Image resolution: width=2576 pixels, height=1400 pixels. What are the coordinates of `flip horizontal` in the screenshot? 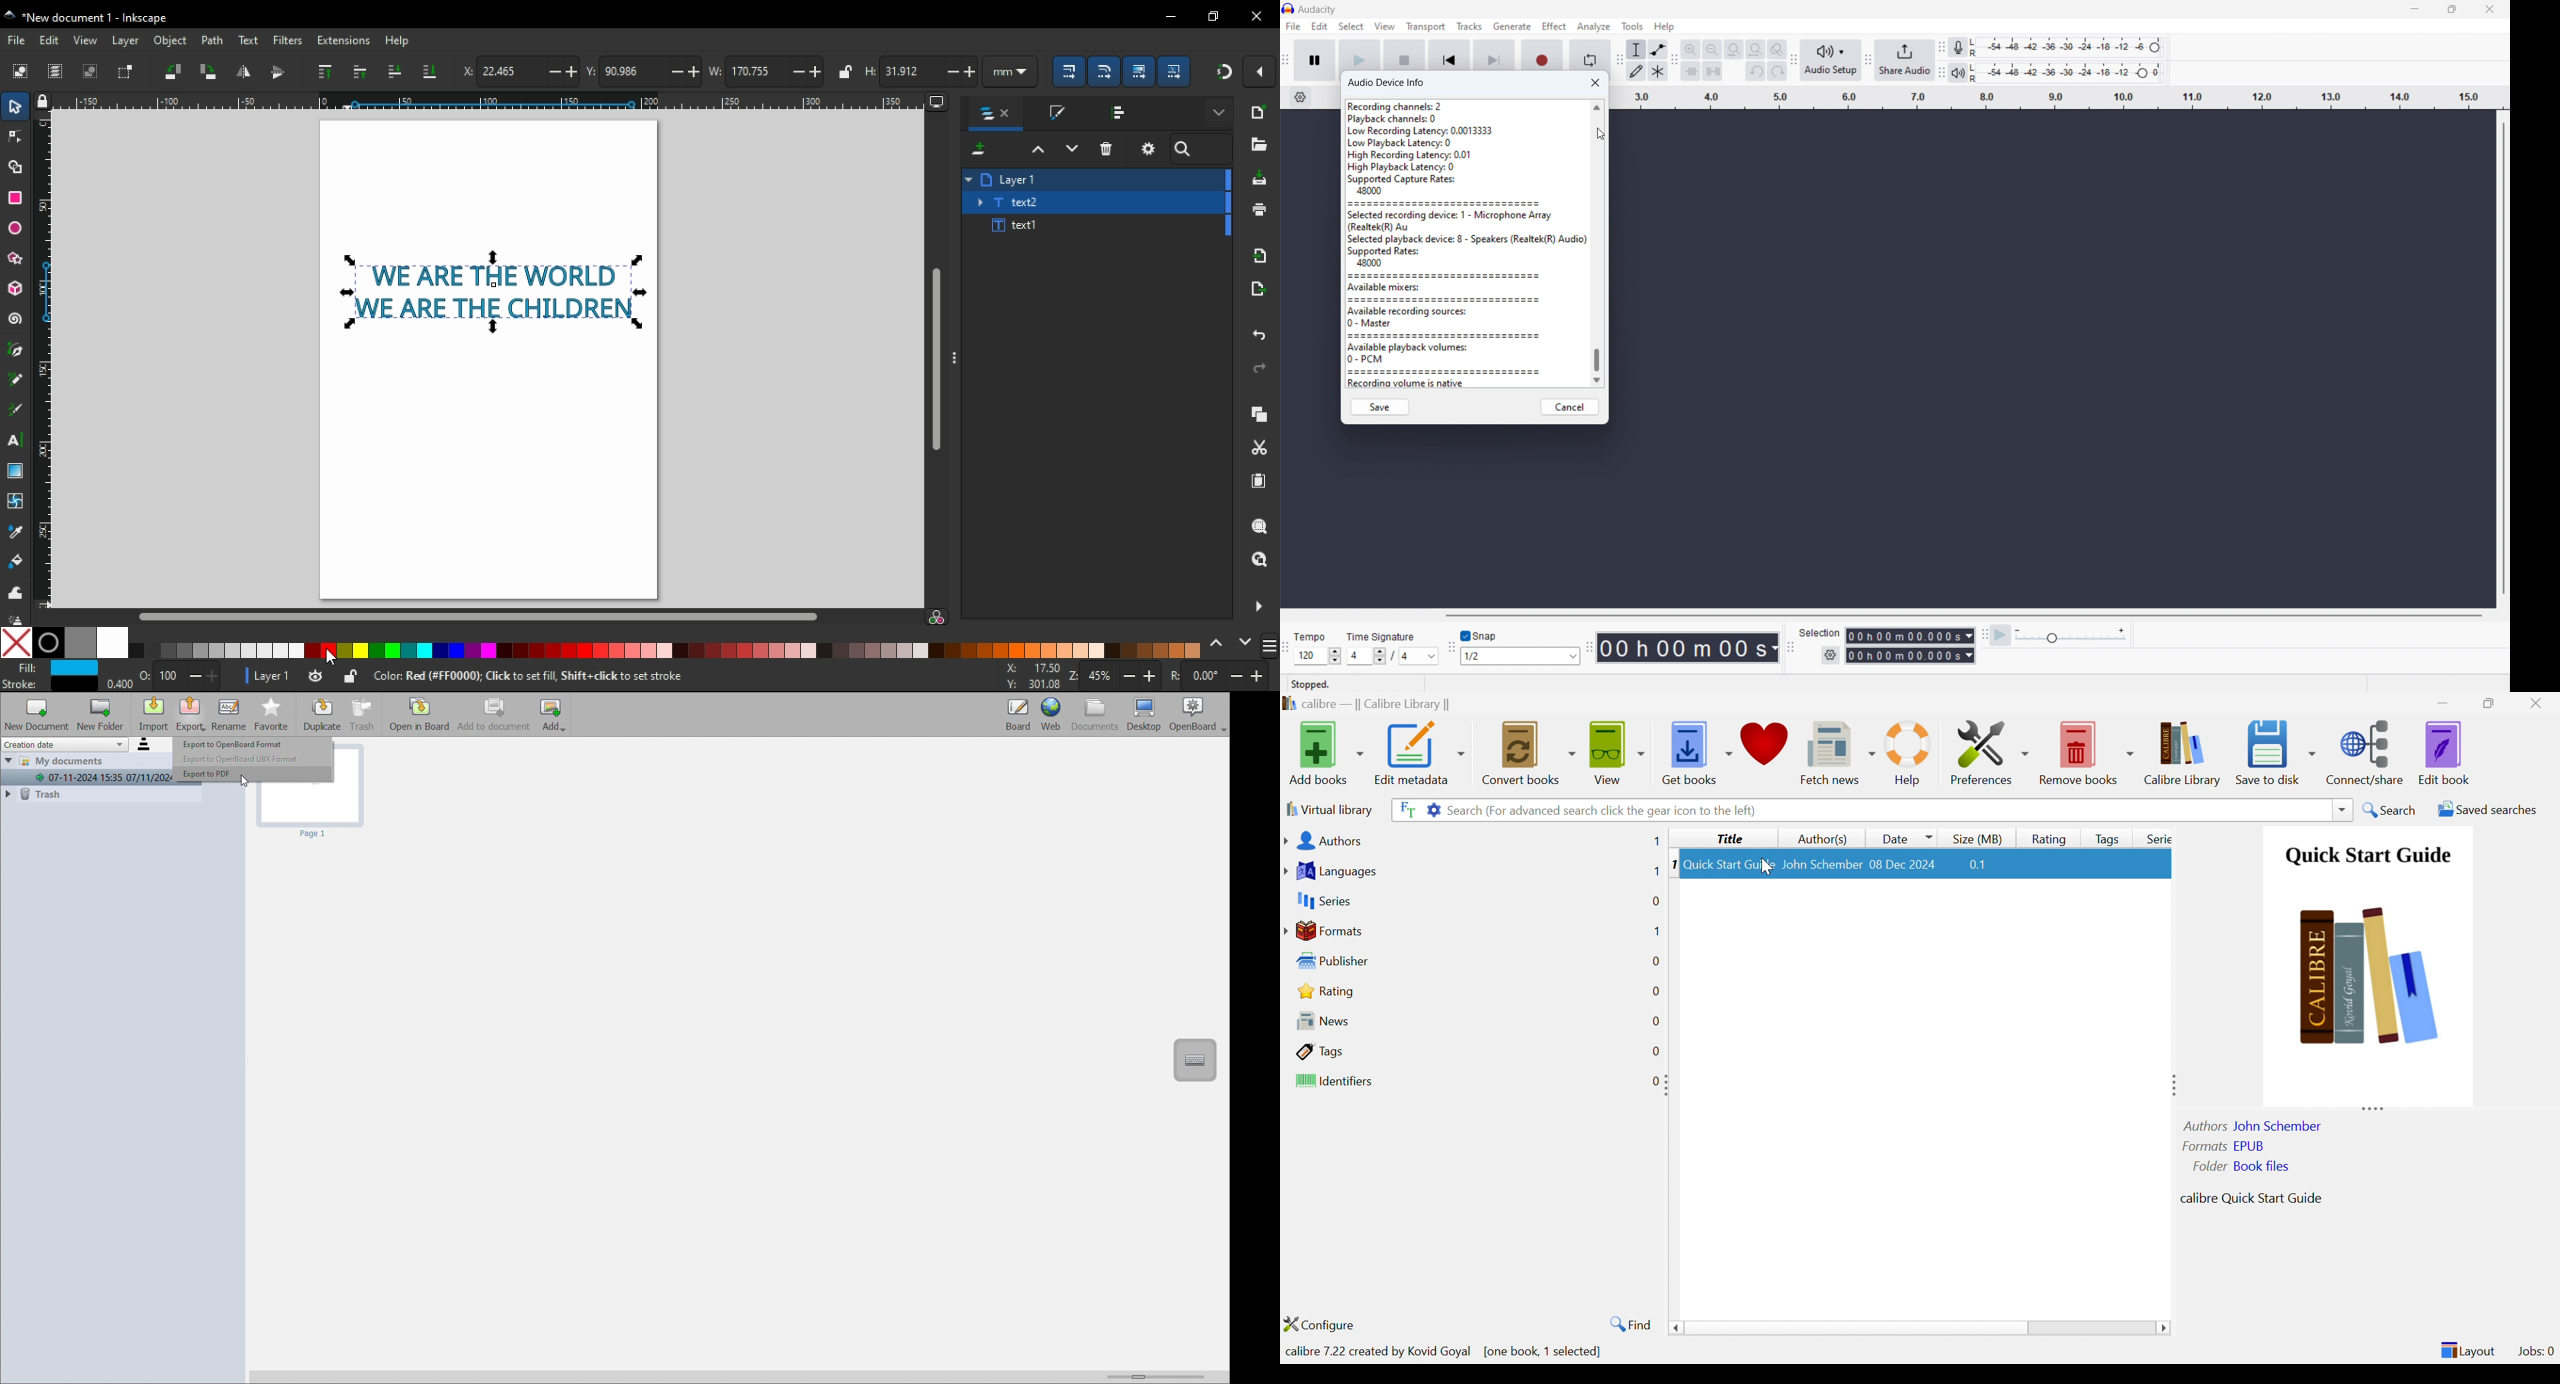 It's located at (244, 72).